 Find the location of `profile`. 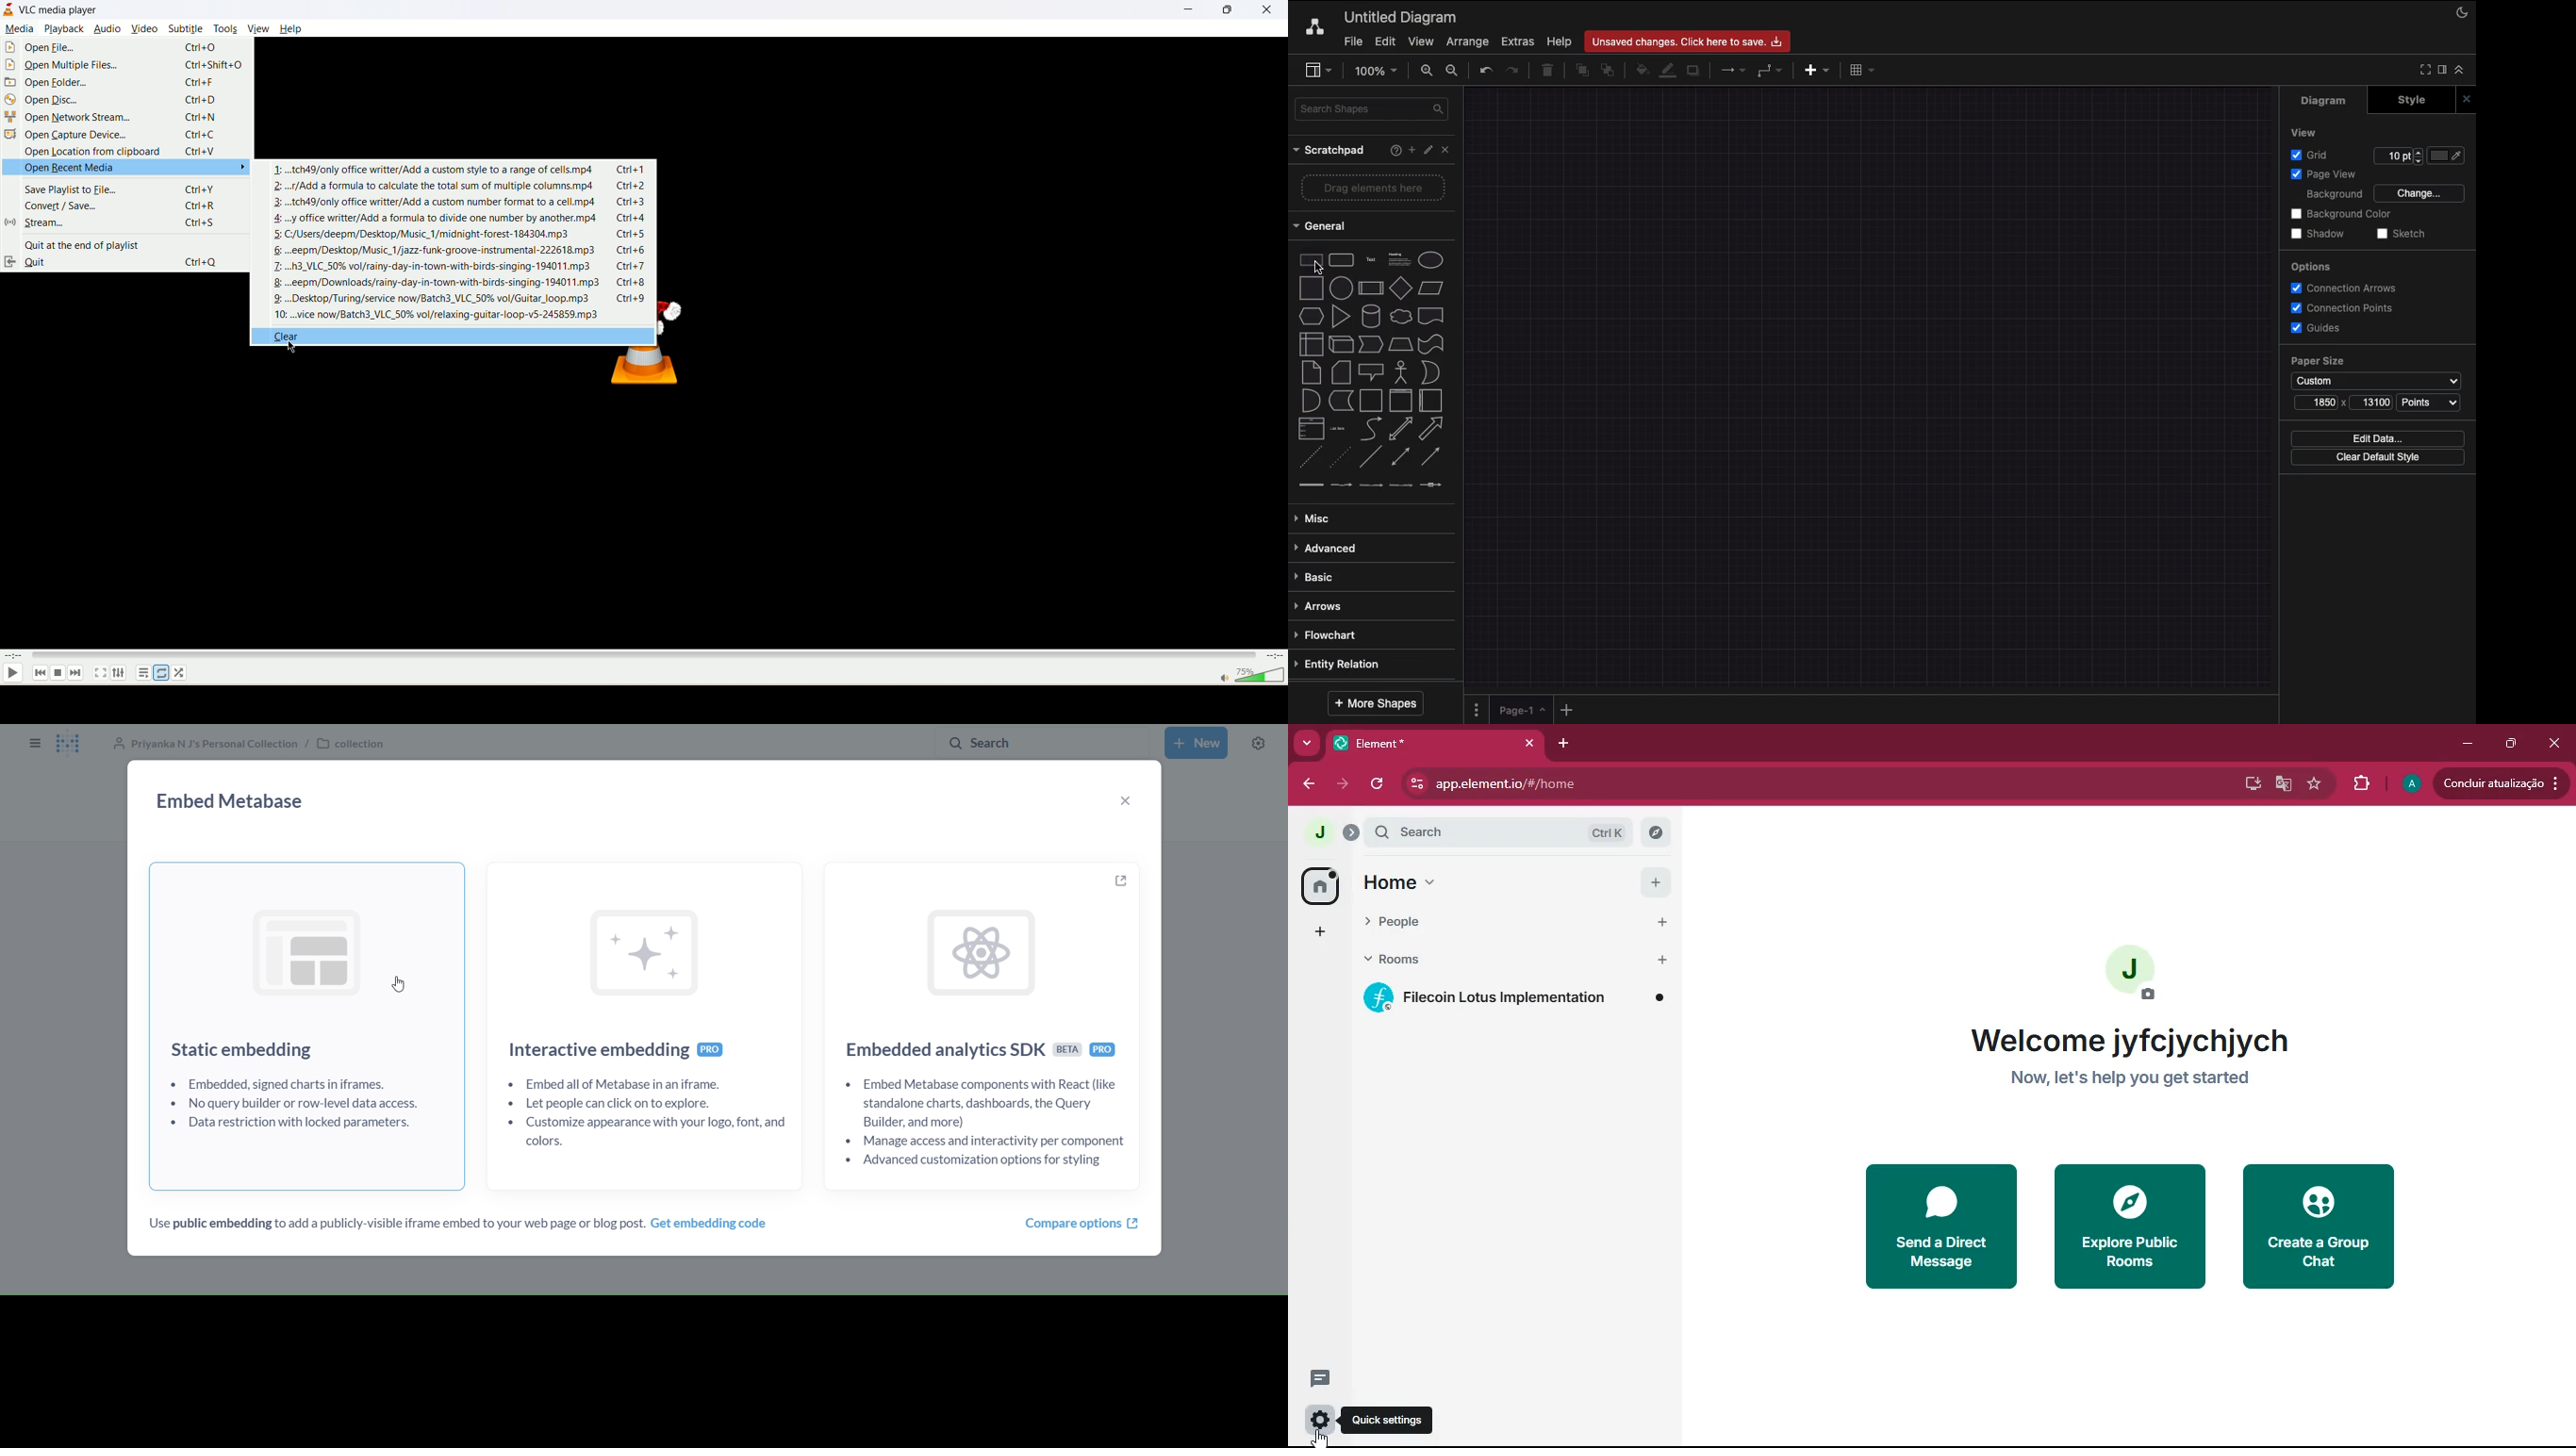

profile is located at coordinates (2410, 784).